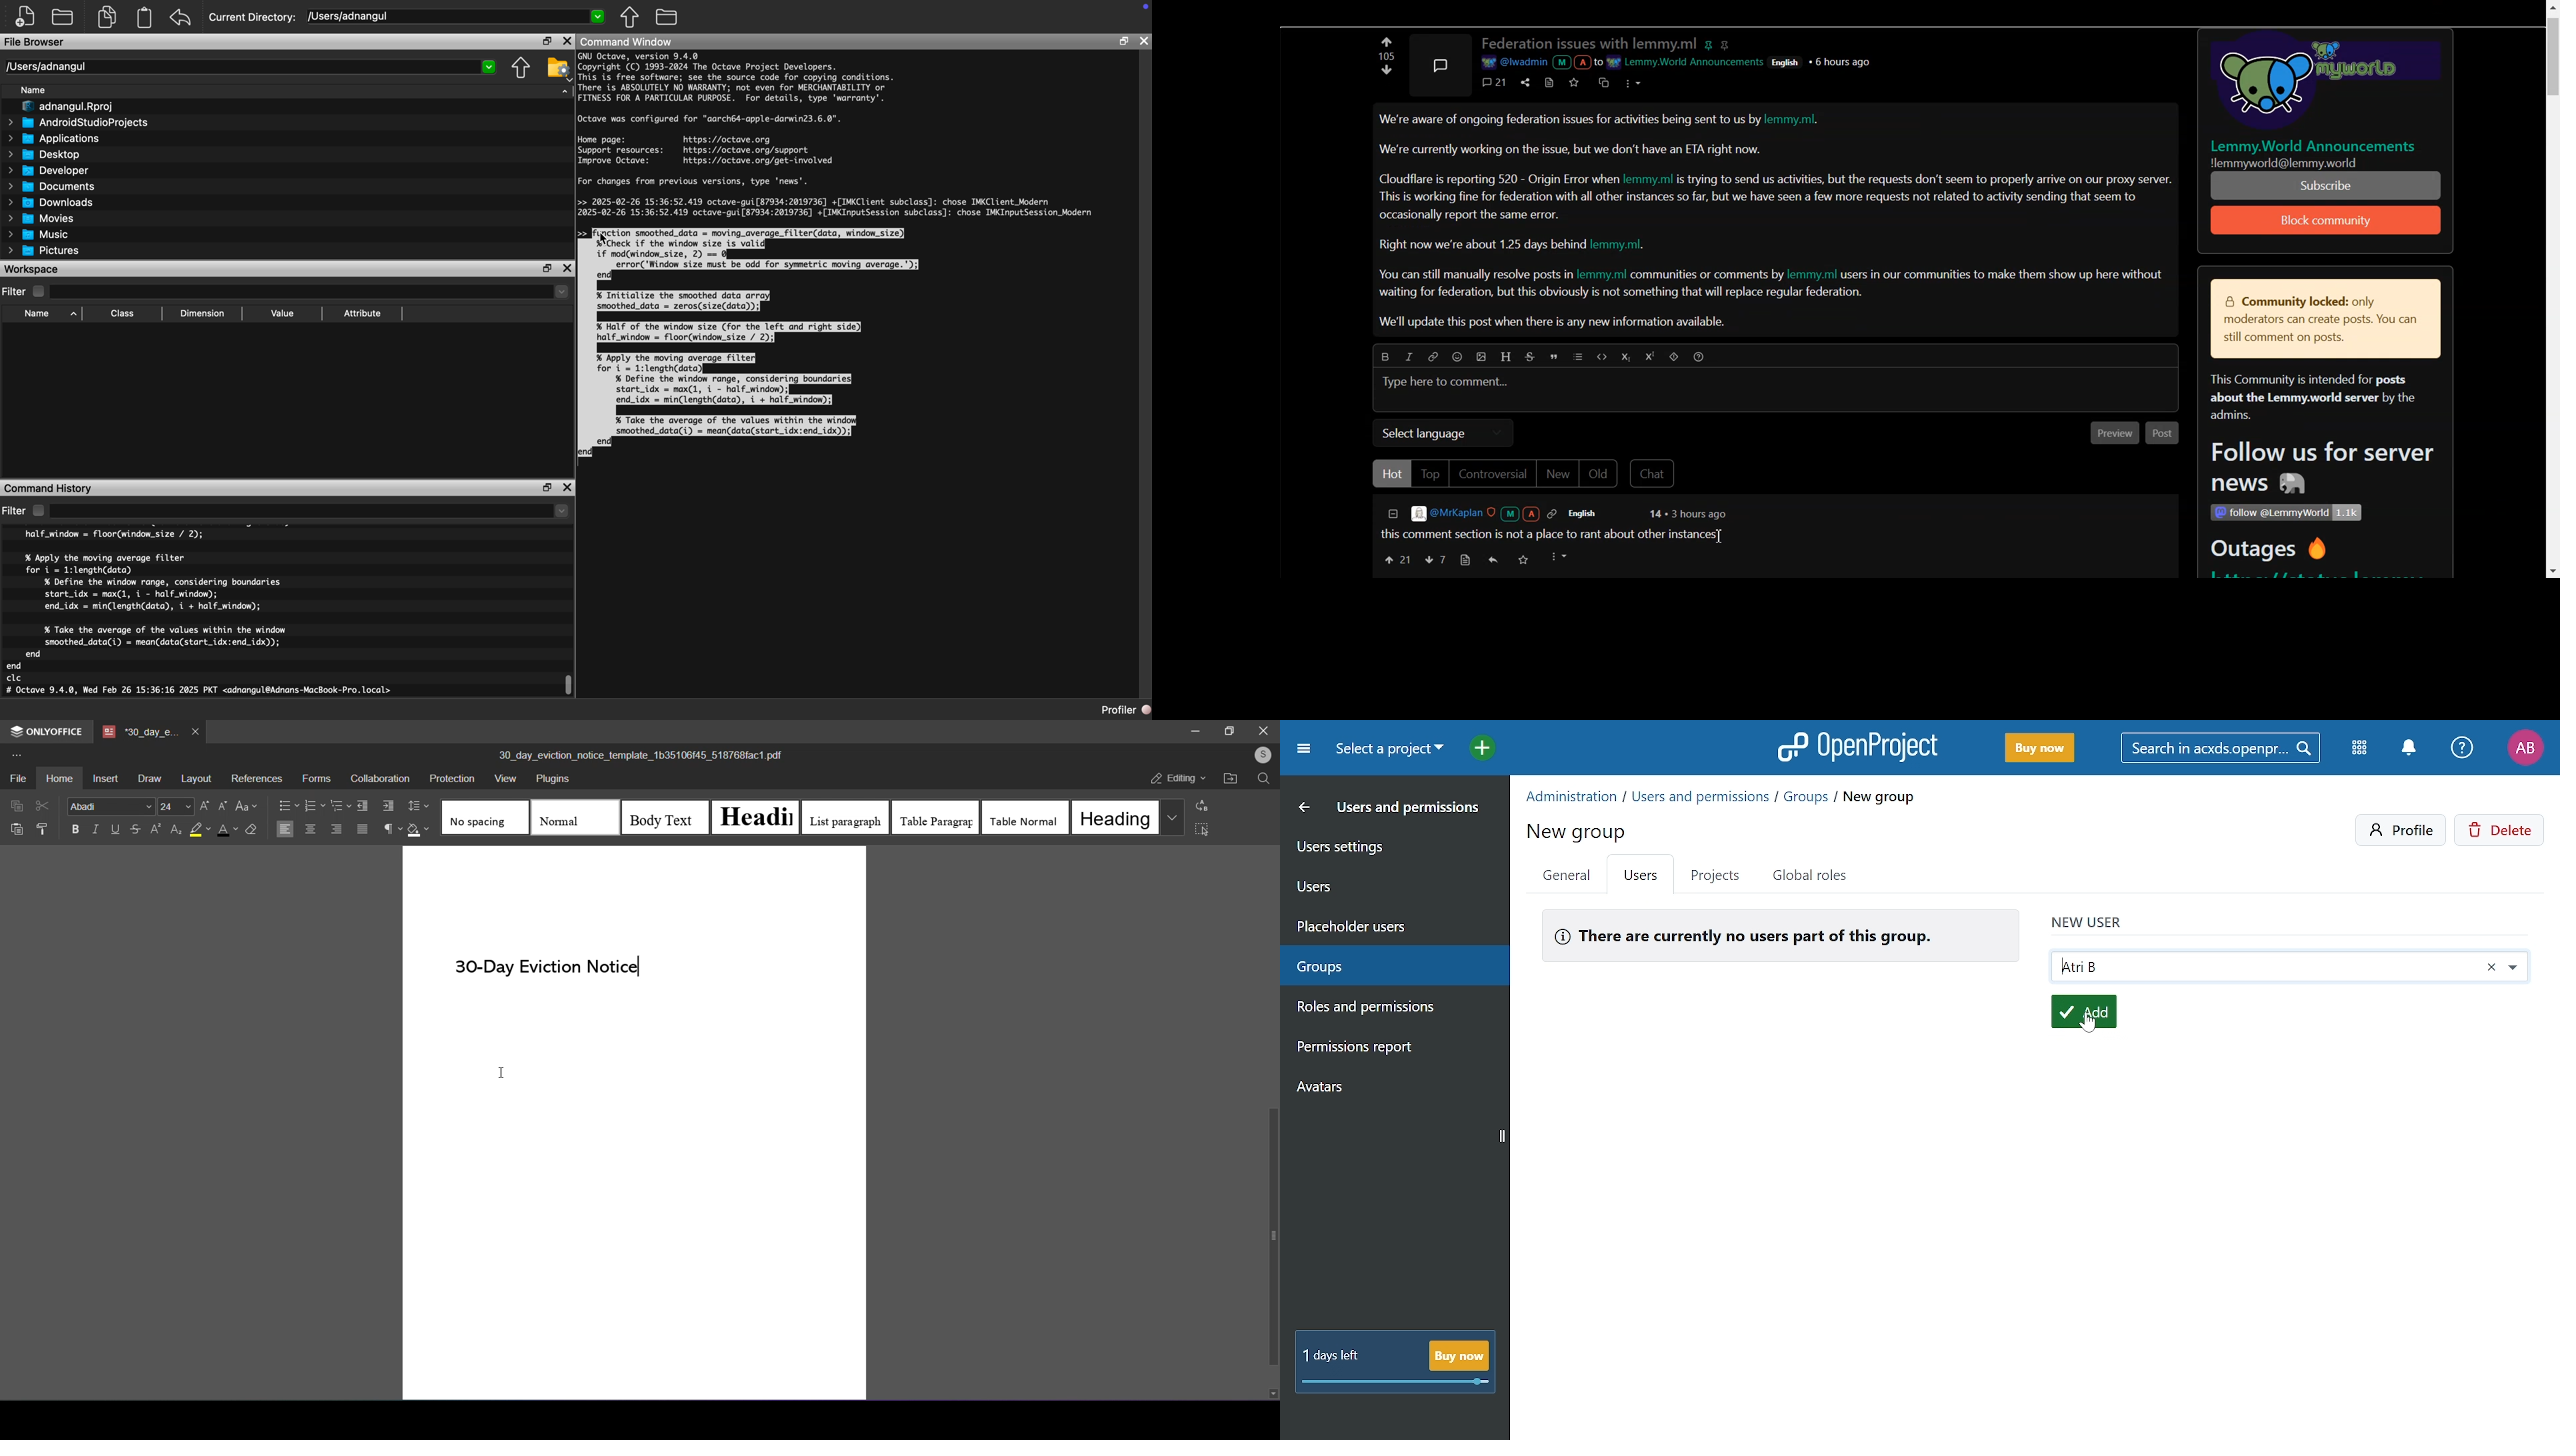  What do you see at coordinates (550, 781) in the screenshot?
I see `plugins` at bounding box center [550, 781].